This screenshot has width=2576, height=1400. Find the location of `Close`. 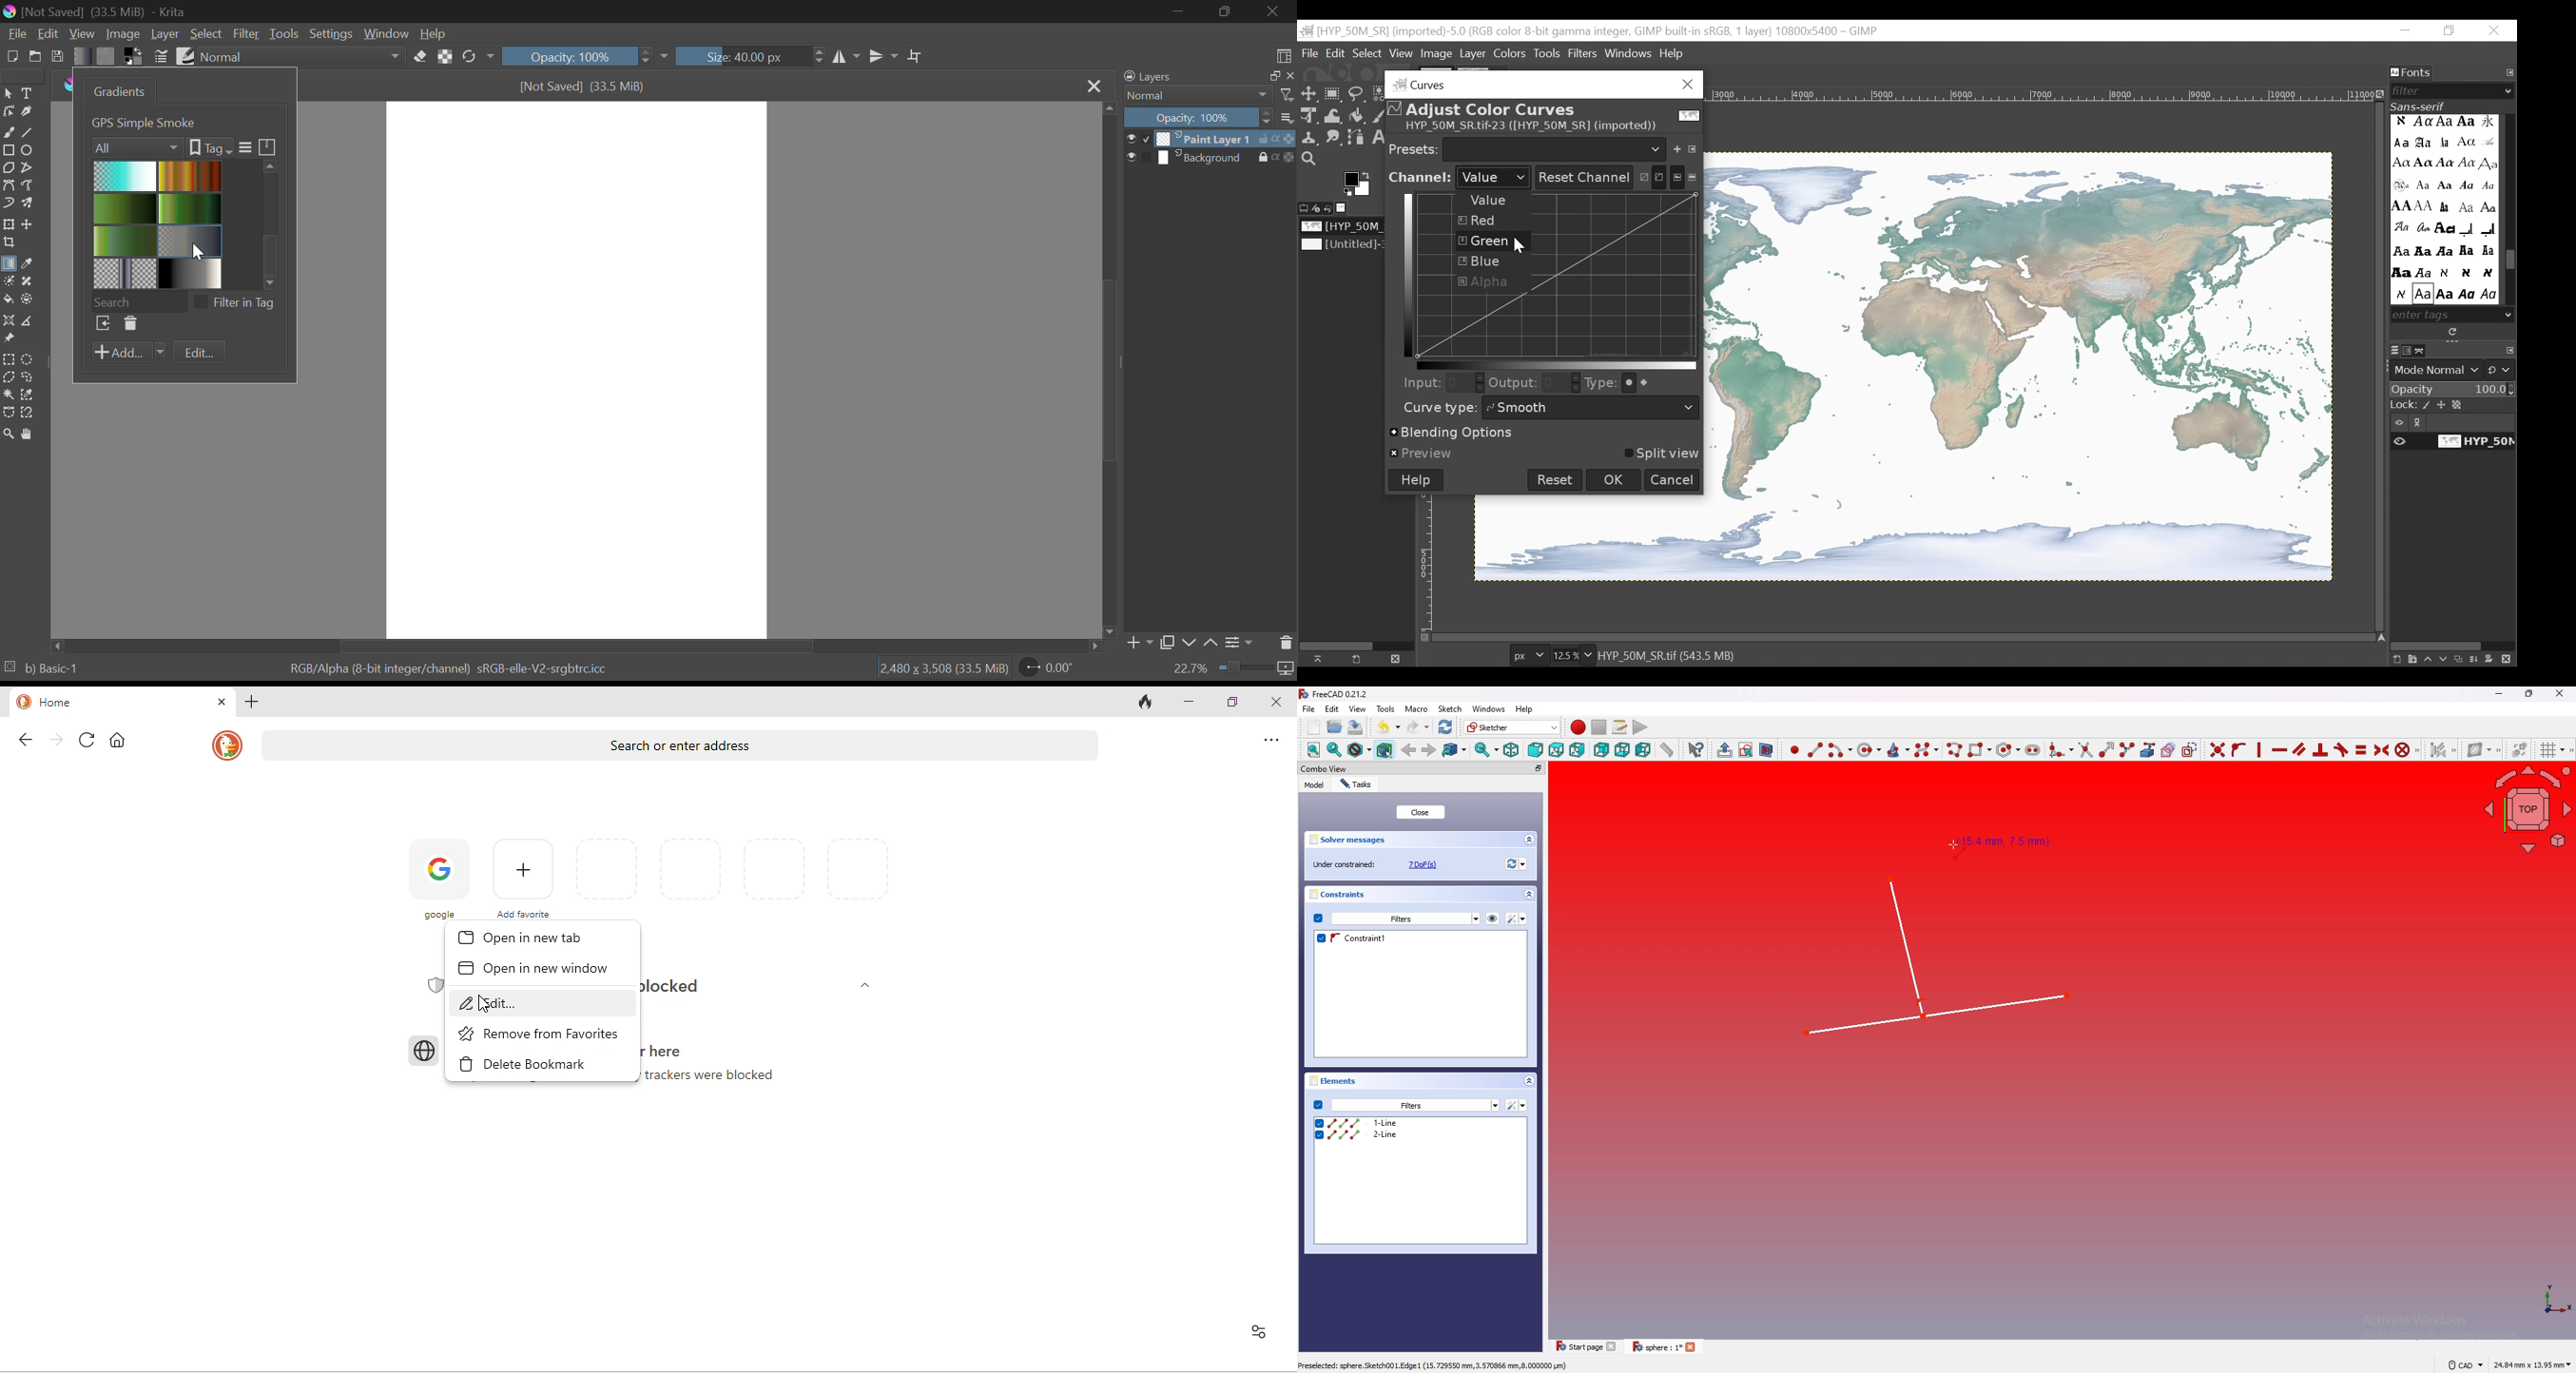

Close is located at coordinates (2495, 31).